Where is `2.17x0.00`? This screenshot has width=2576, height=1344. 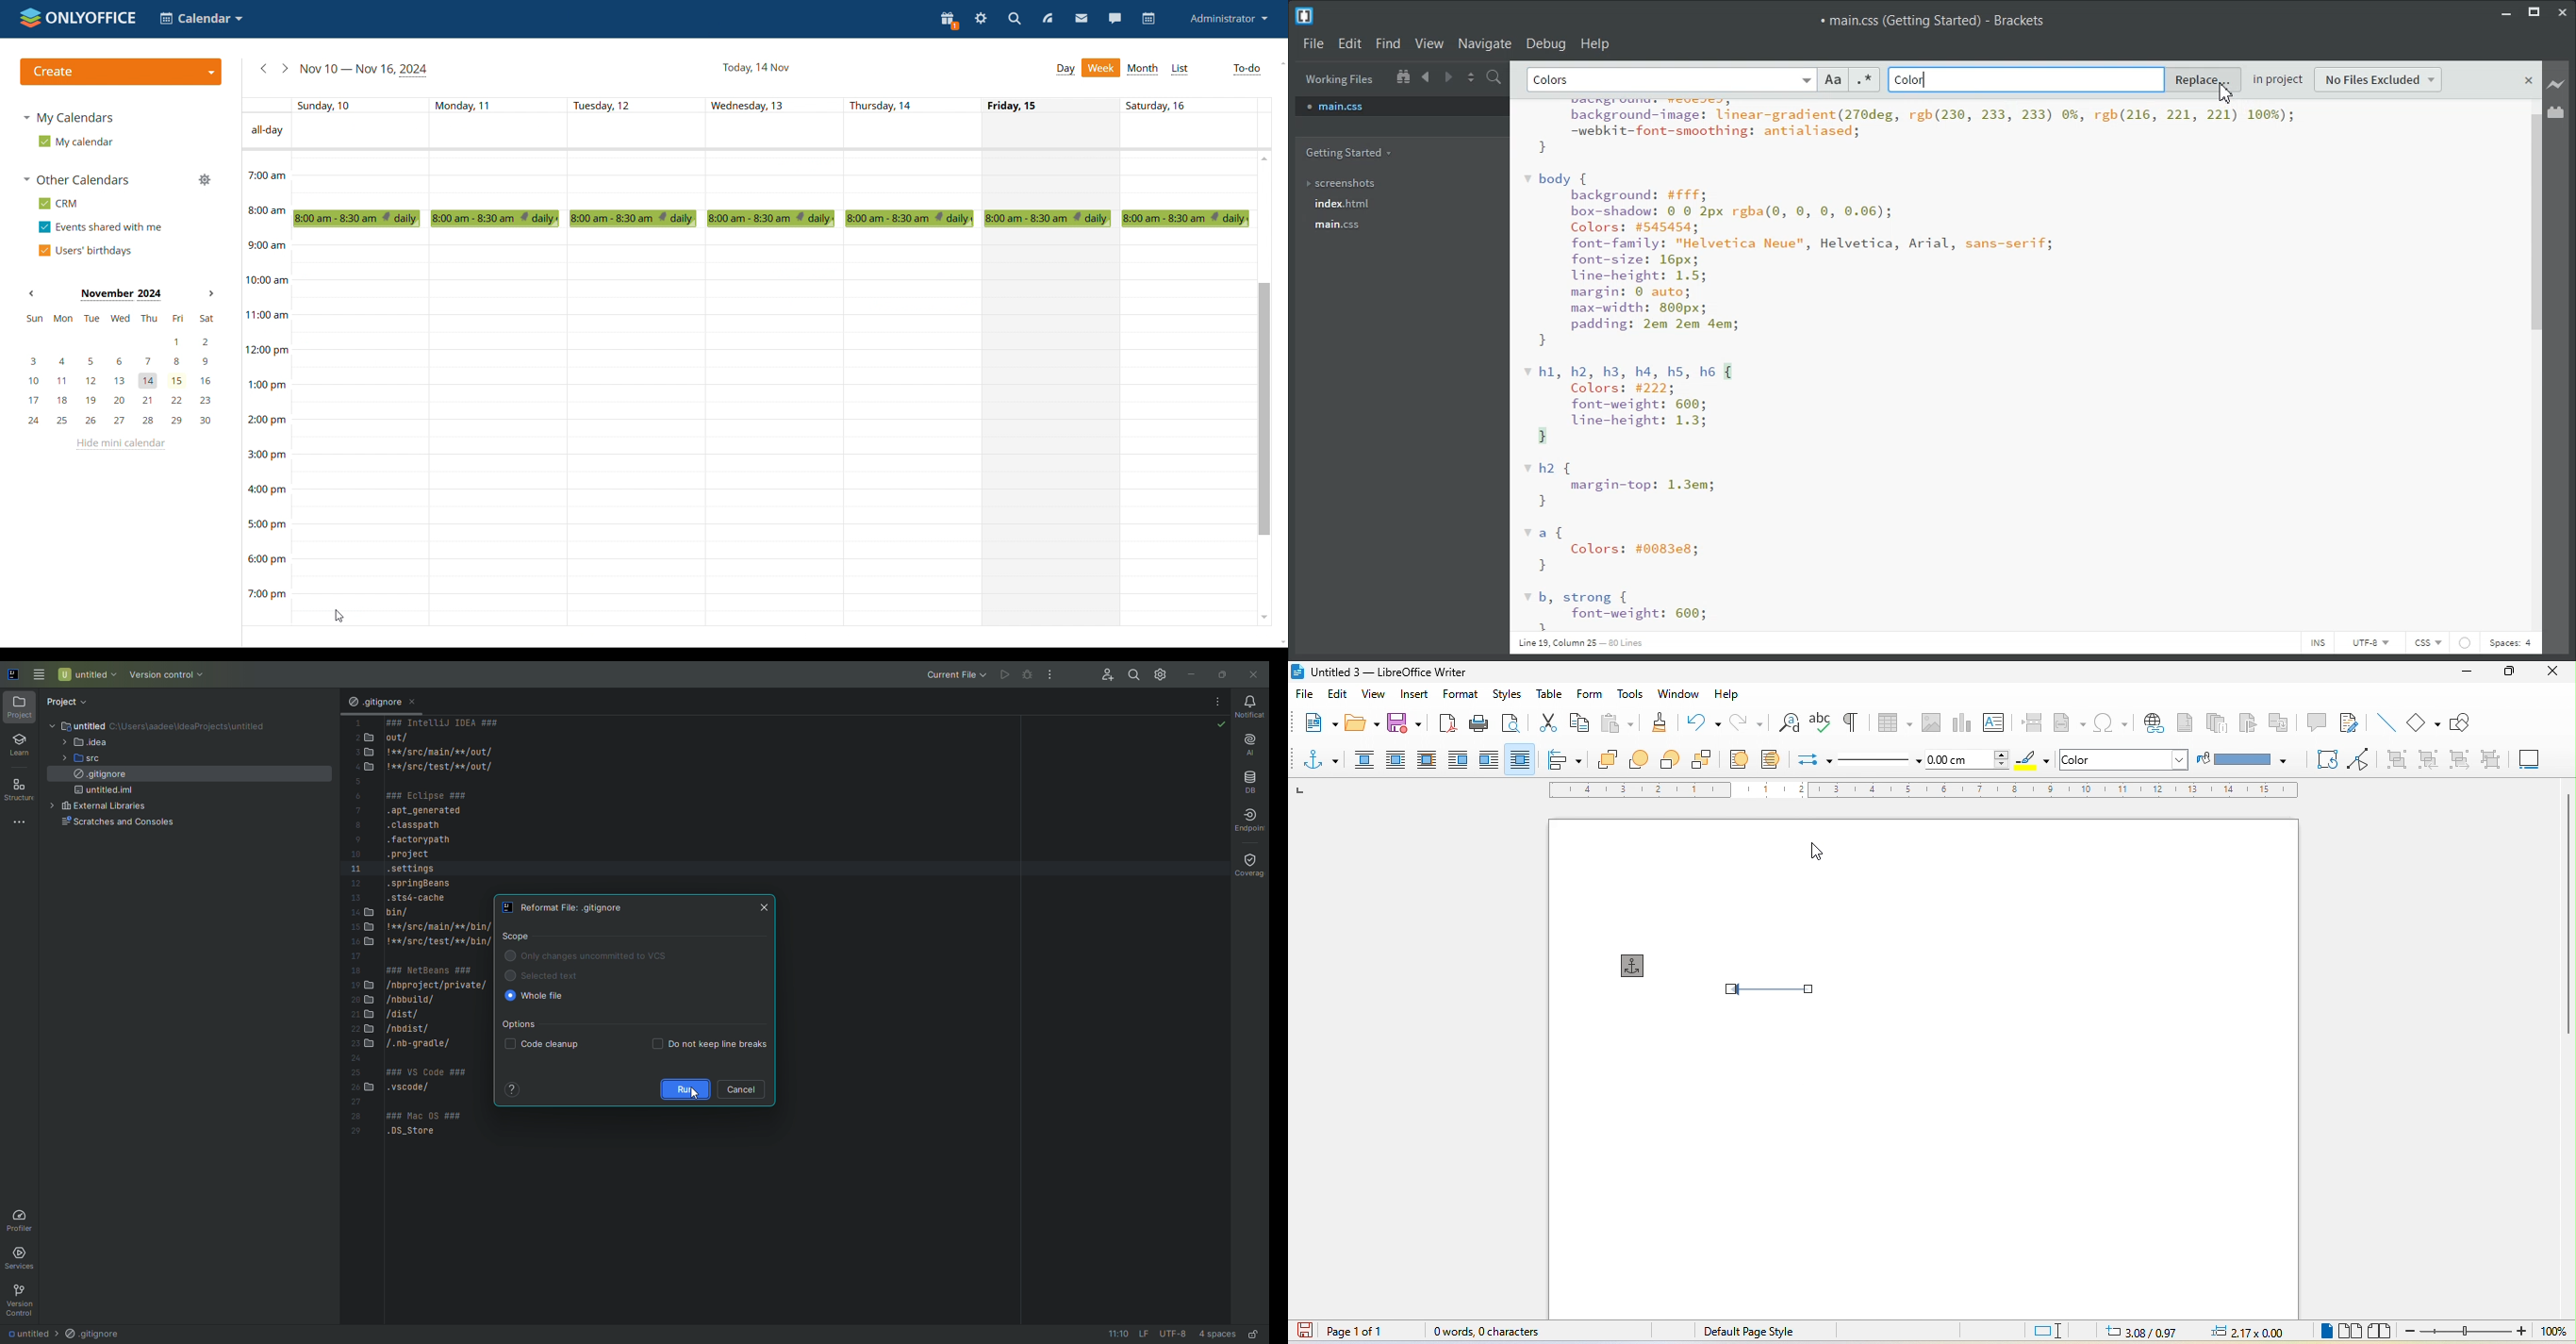
2.17x0.00 is located at coordinates (2244, 1333).